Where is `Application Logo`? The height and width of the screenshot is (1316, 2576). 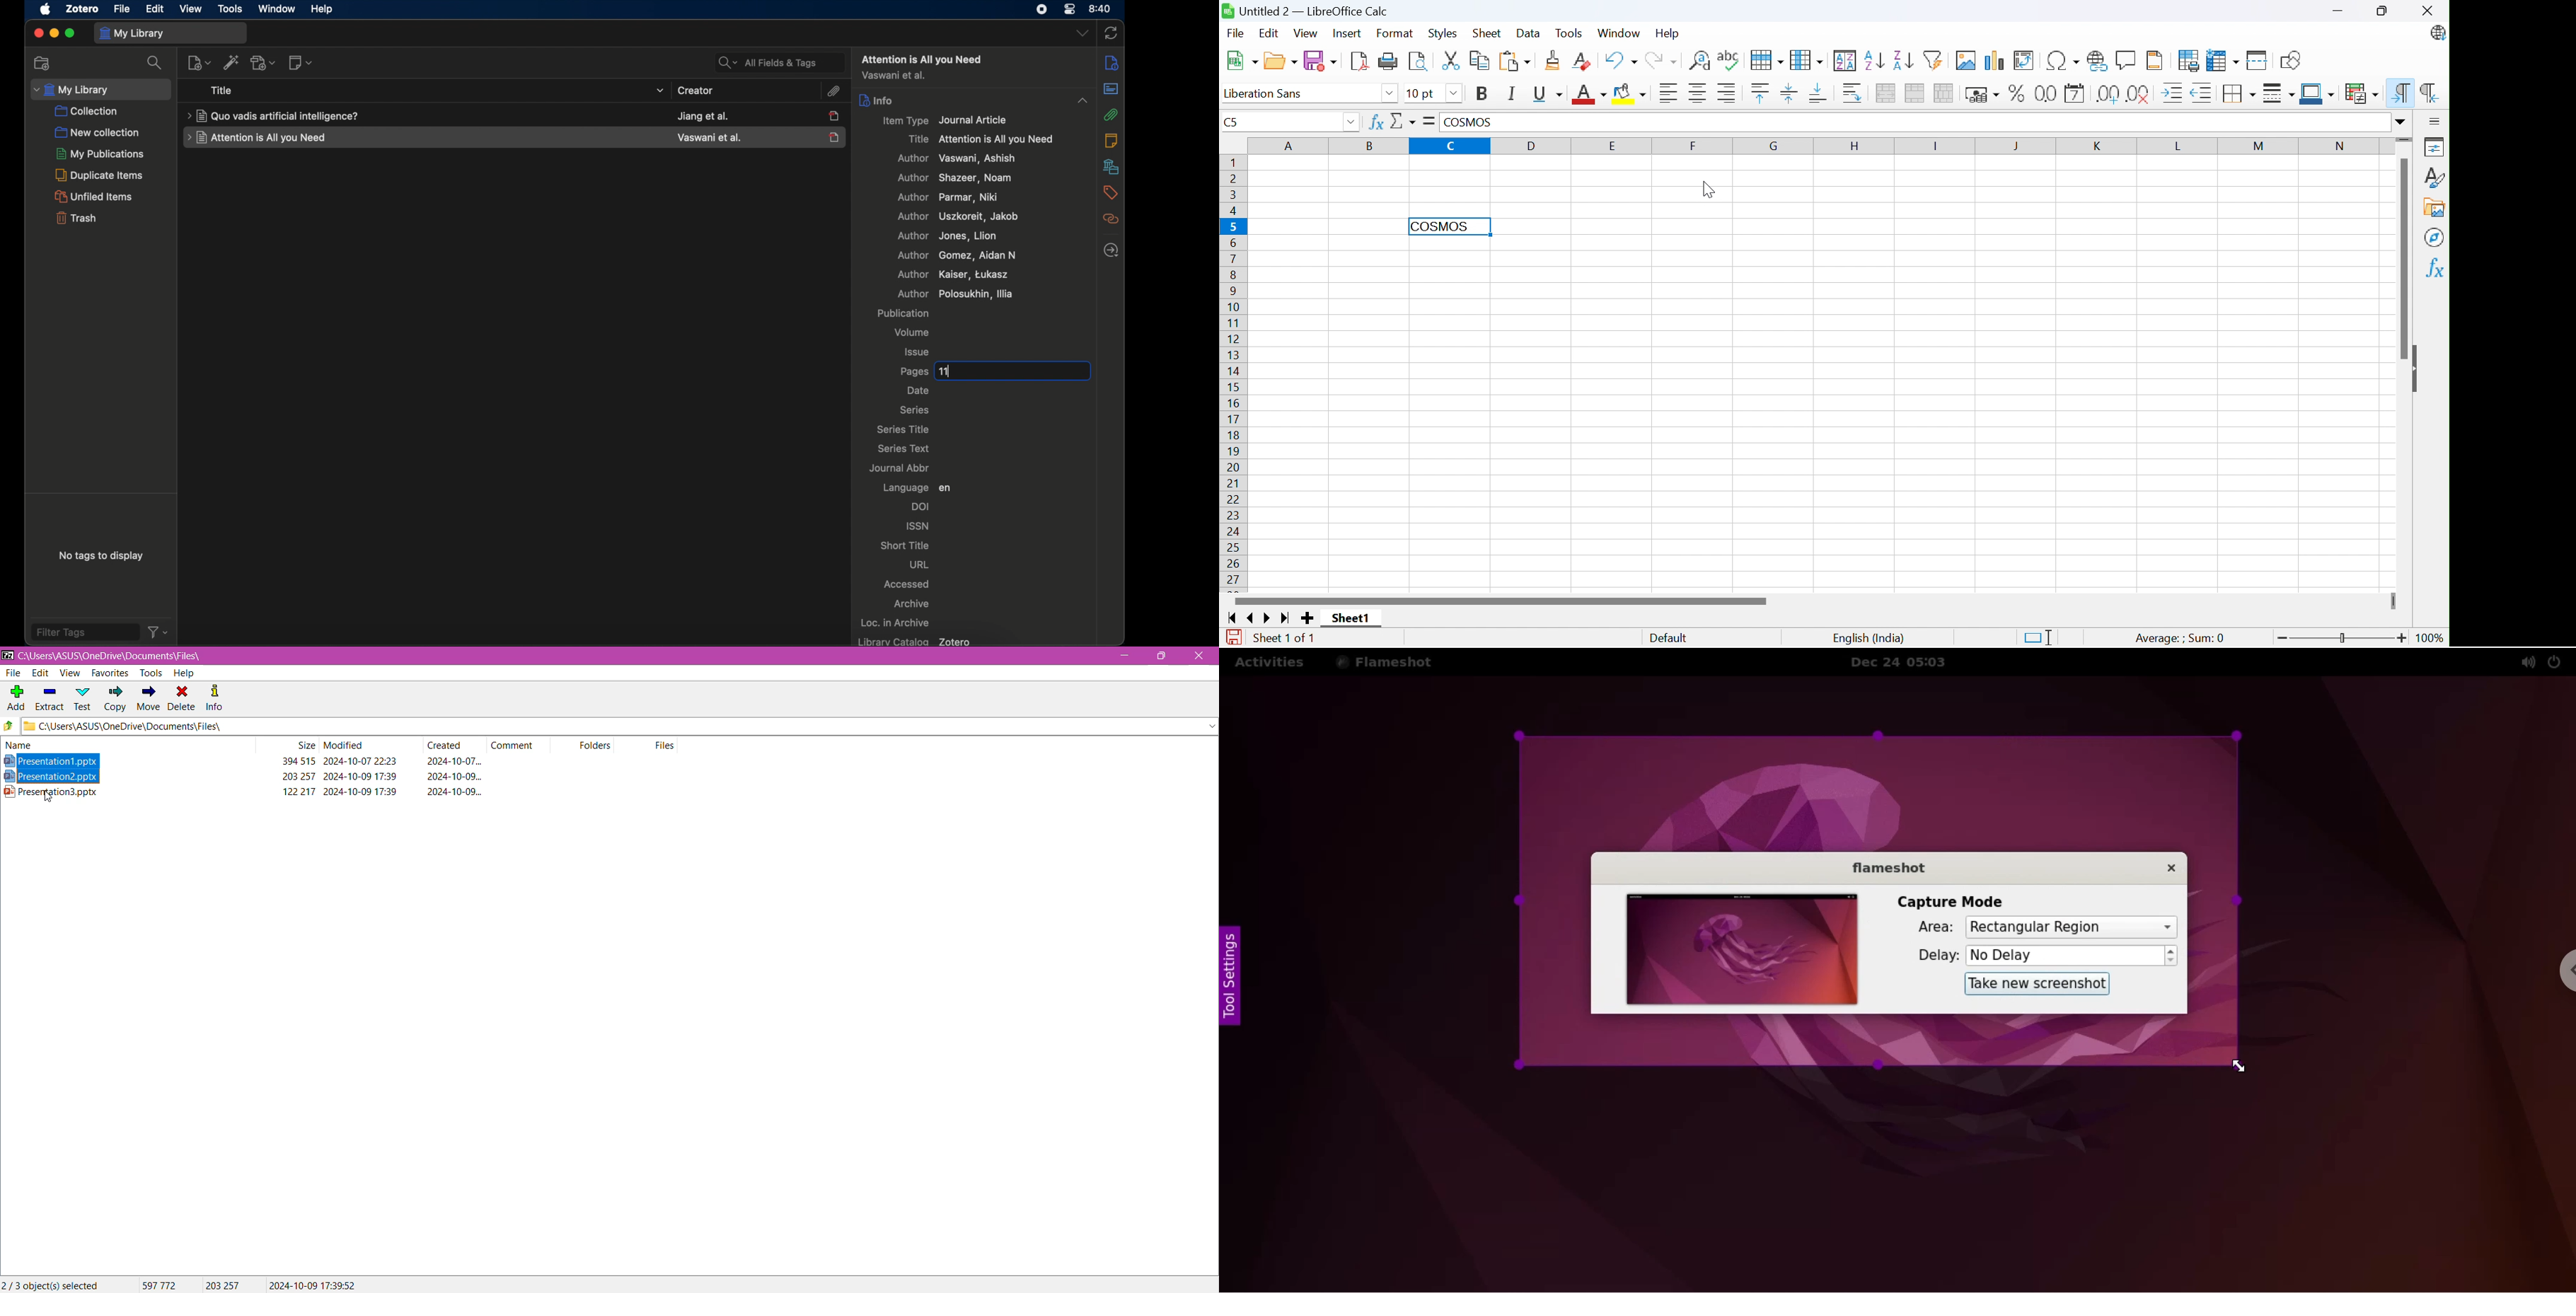 Application Logo is located at coordinates (8, 655).